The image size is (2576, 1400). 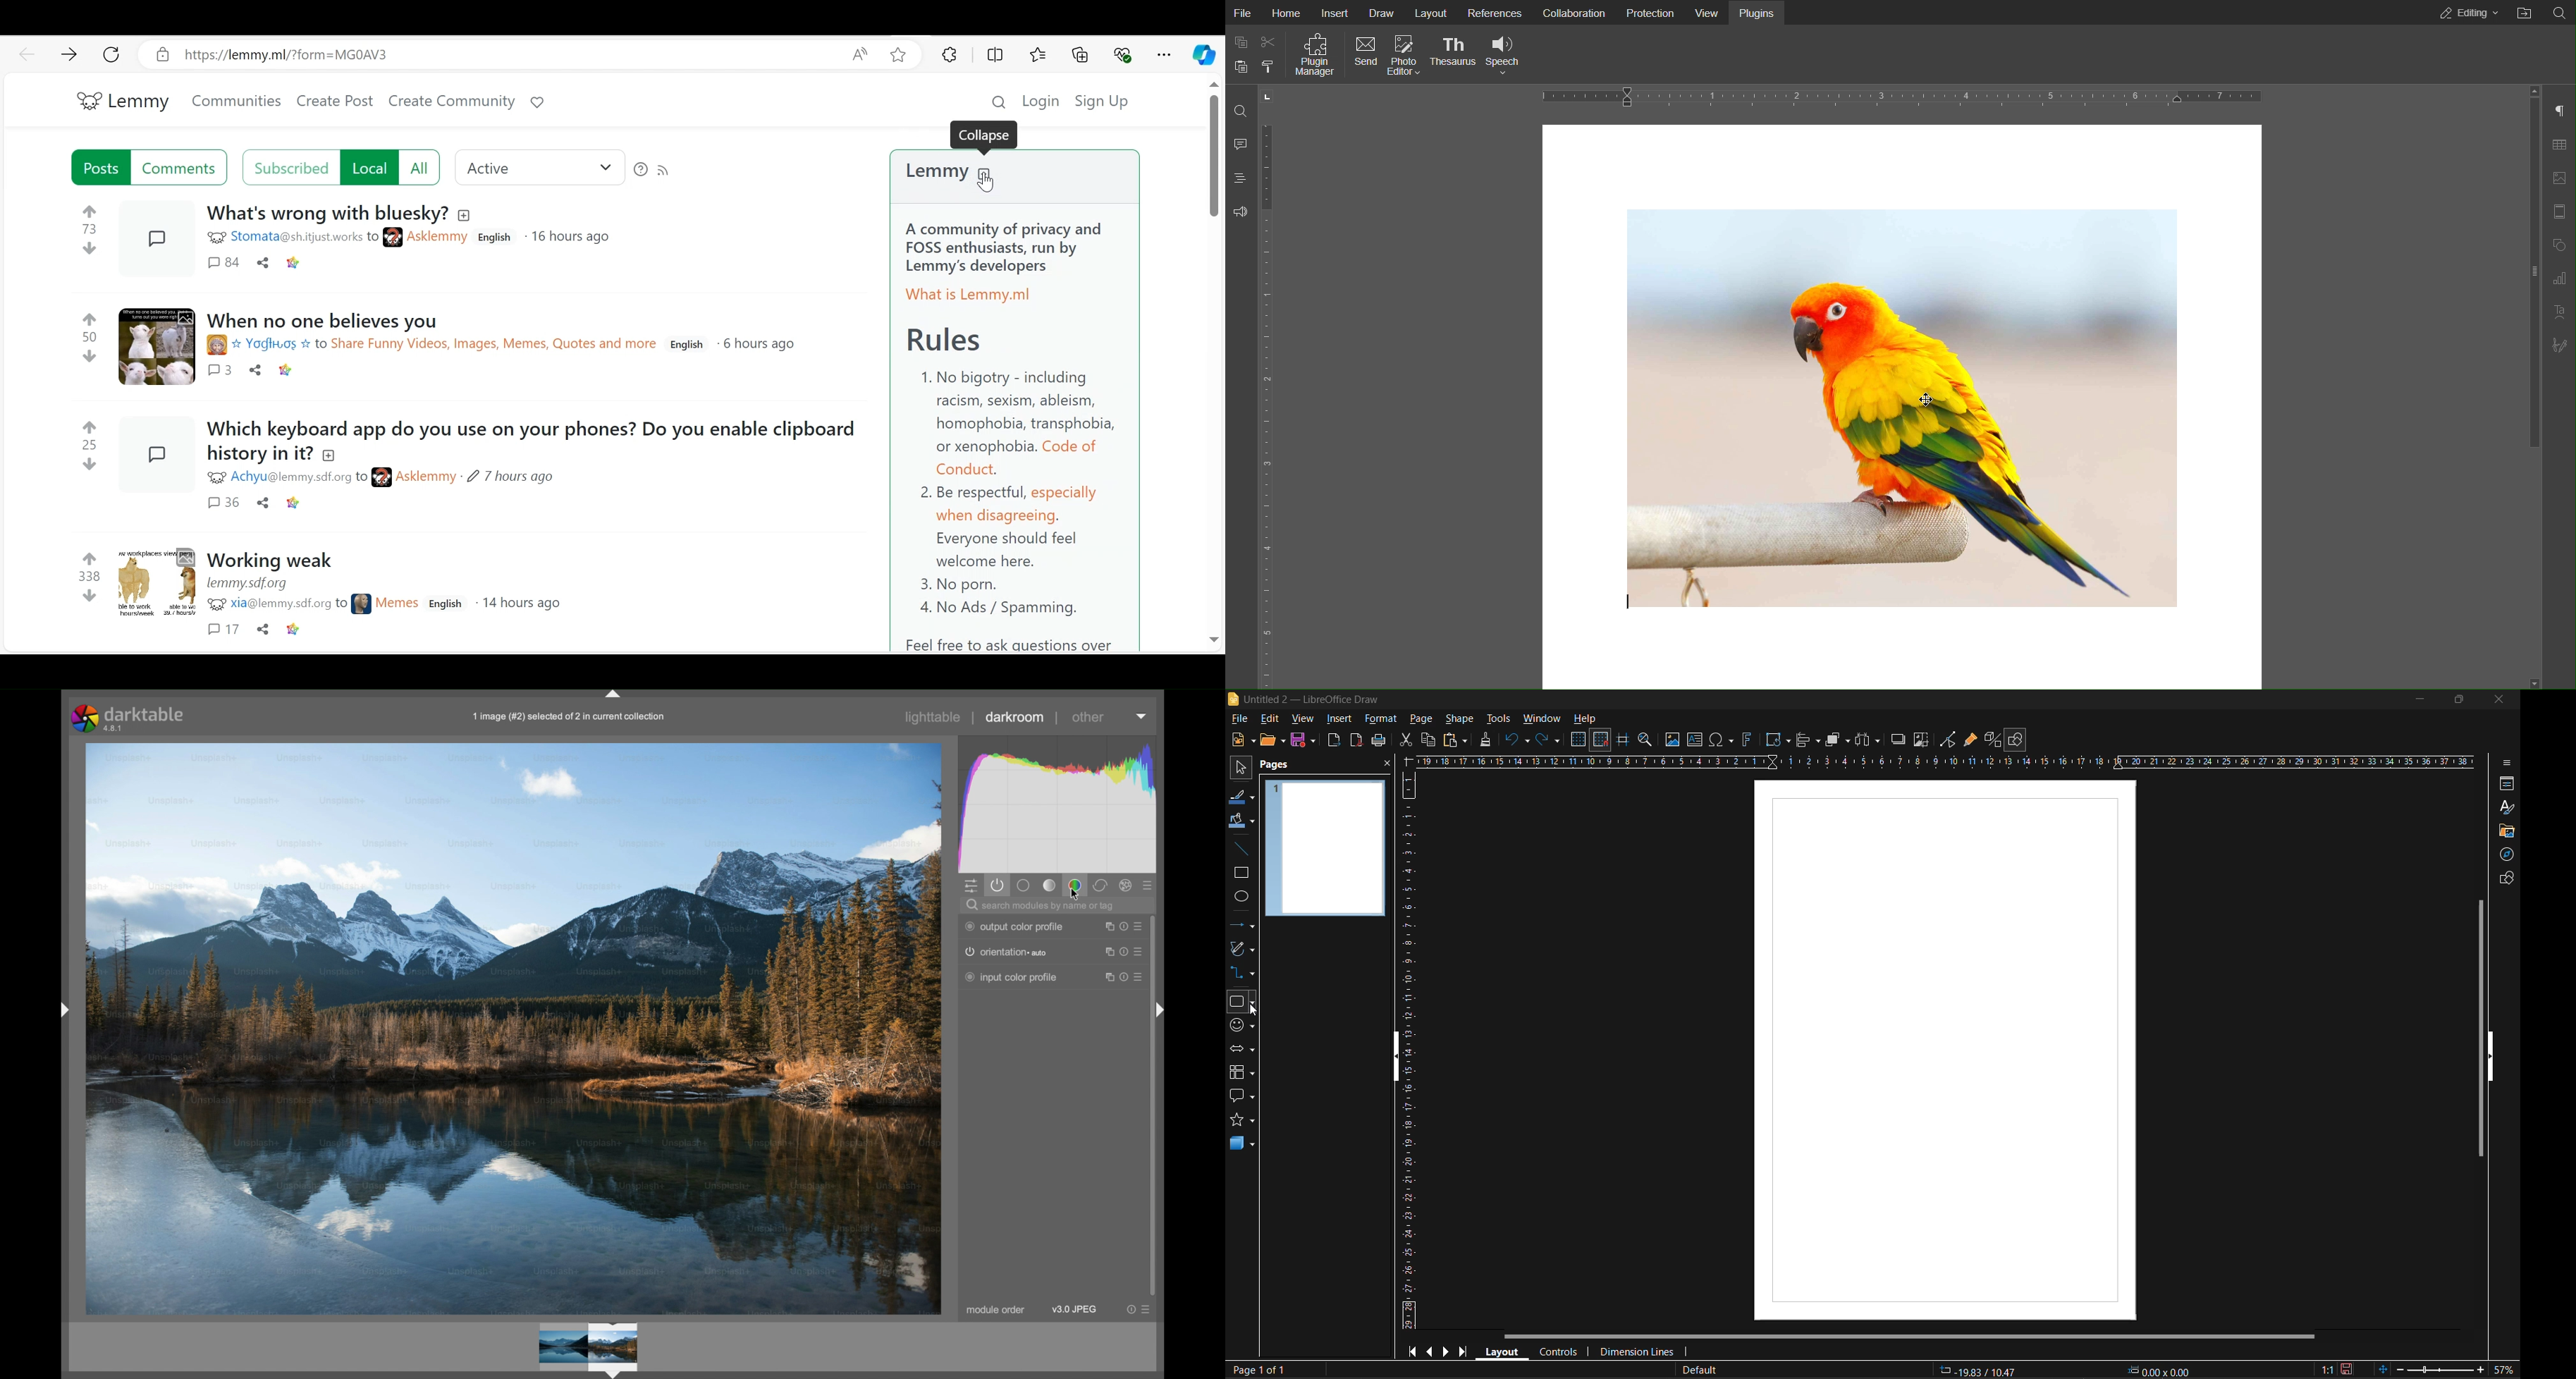 What do you see at coordinates (1922, 740) in the screenshot?
I see `crop image` at bounding box center [1922, 740].